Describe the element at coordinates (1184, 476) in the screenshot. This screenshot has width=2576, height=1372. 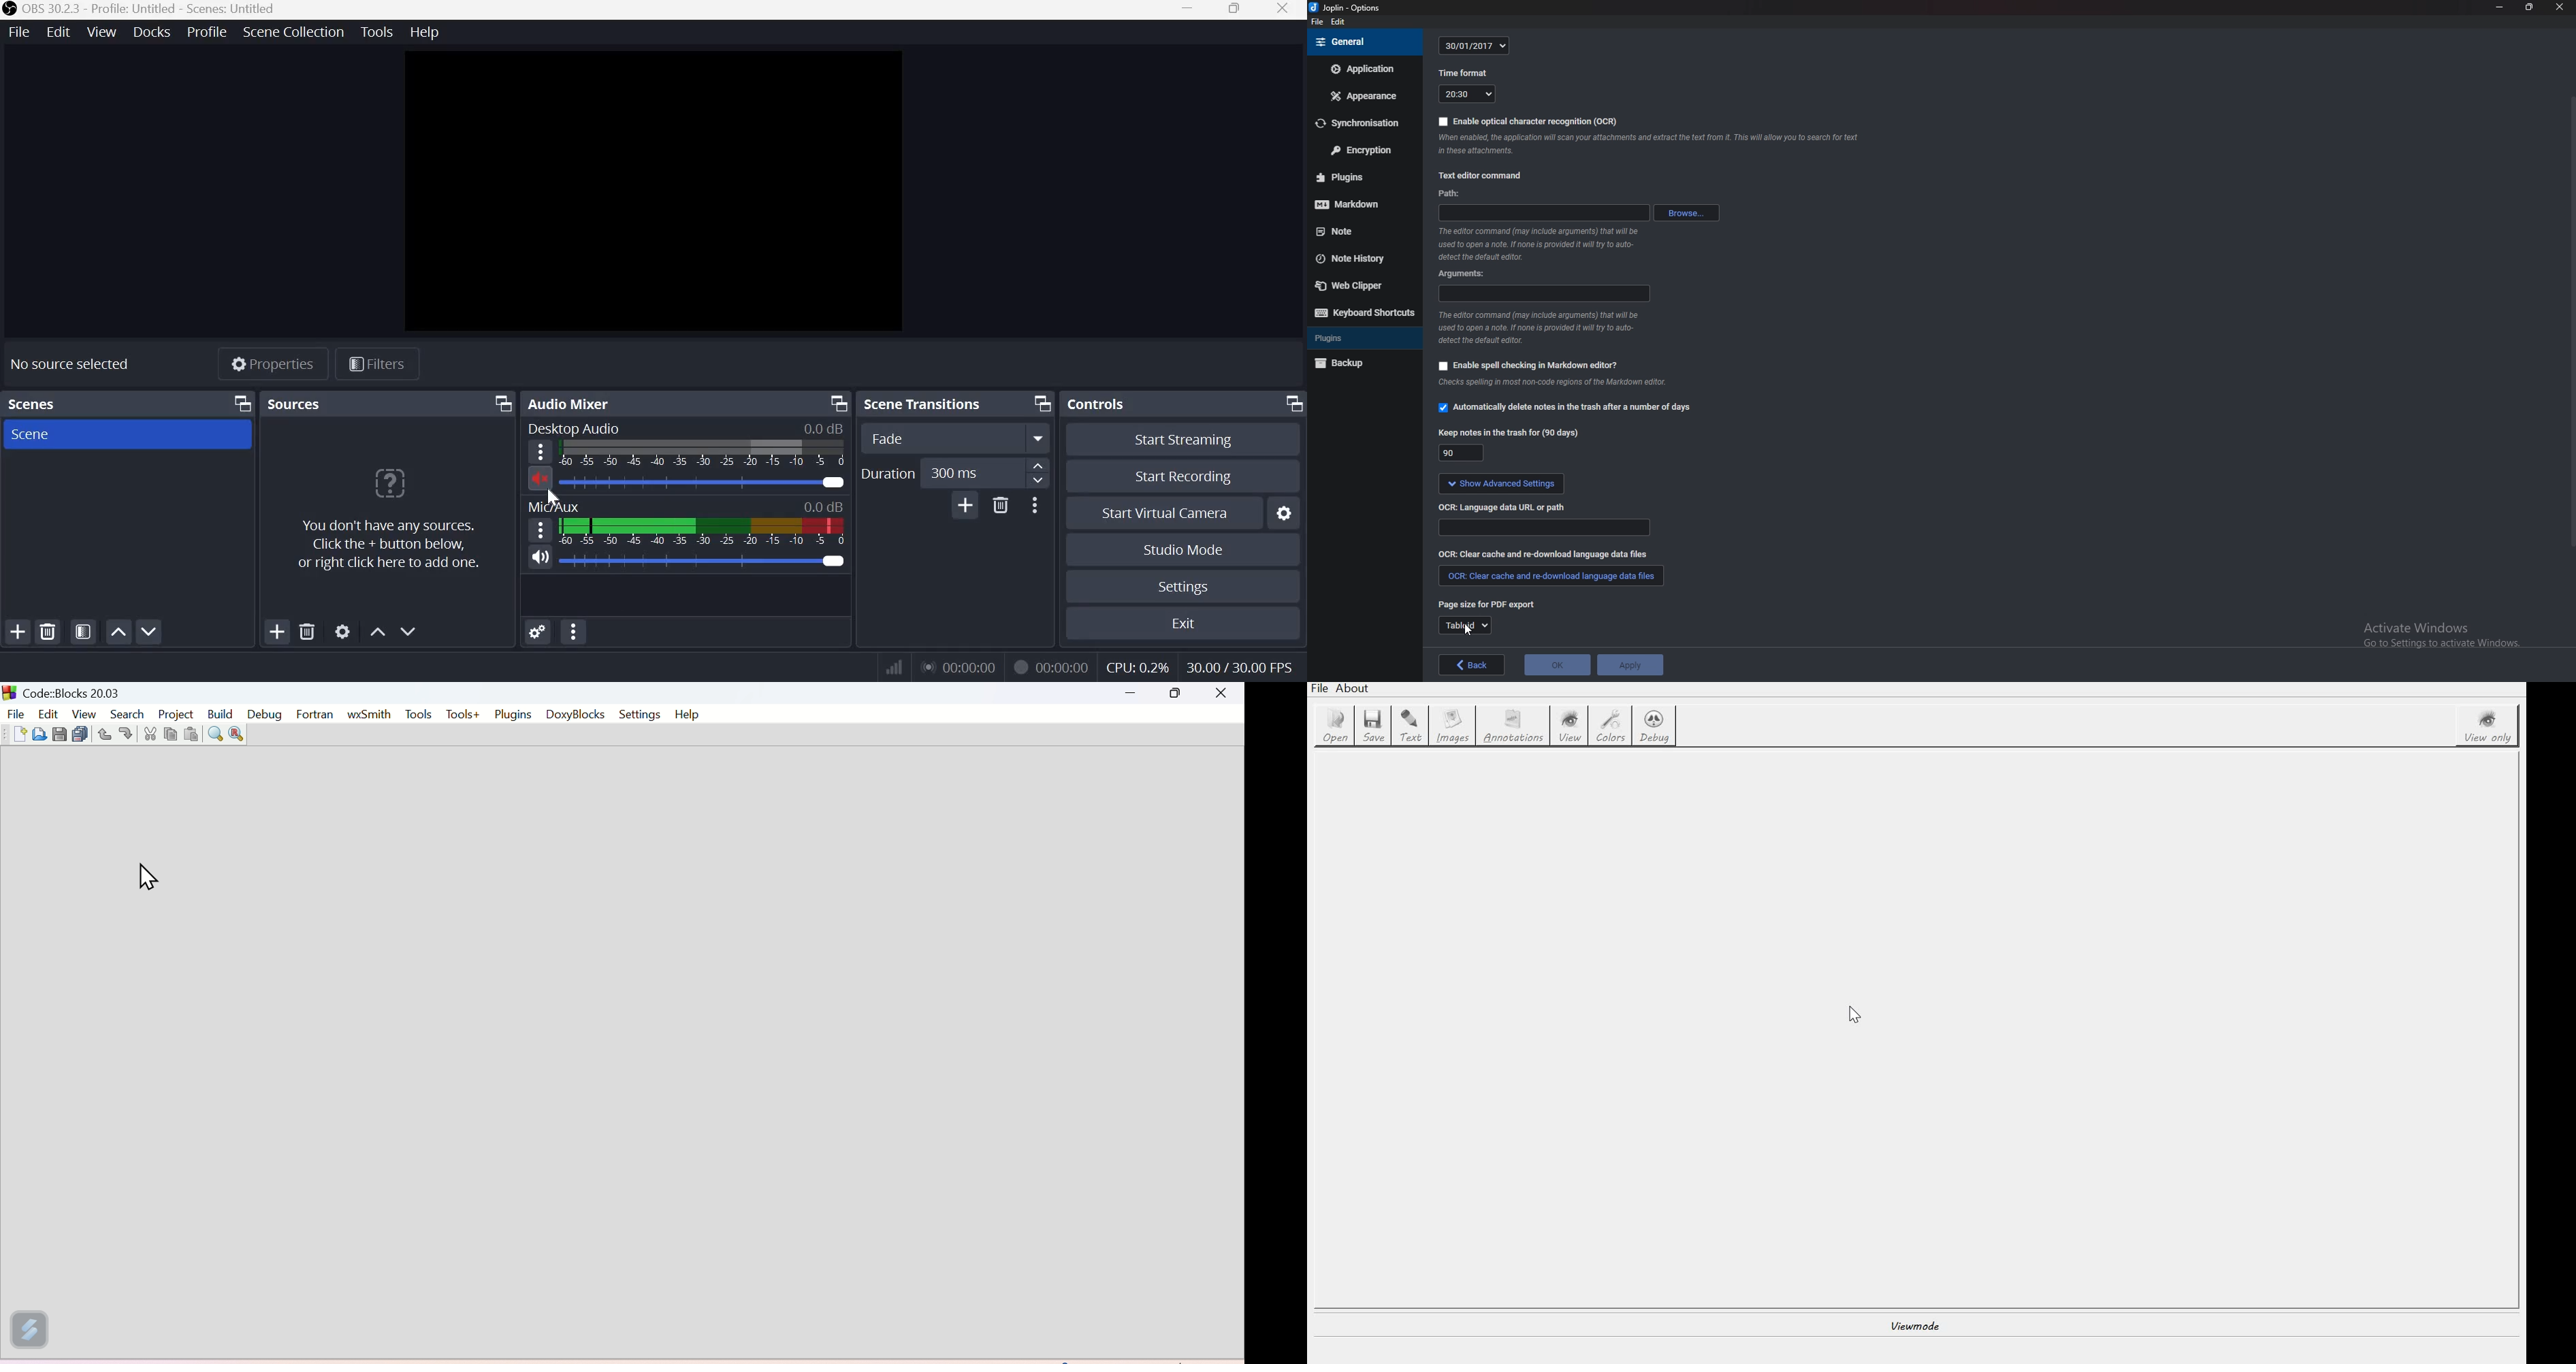
I see `Start Recording` at that location.